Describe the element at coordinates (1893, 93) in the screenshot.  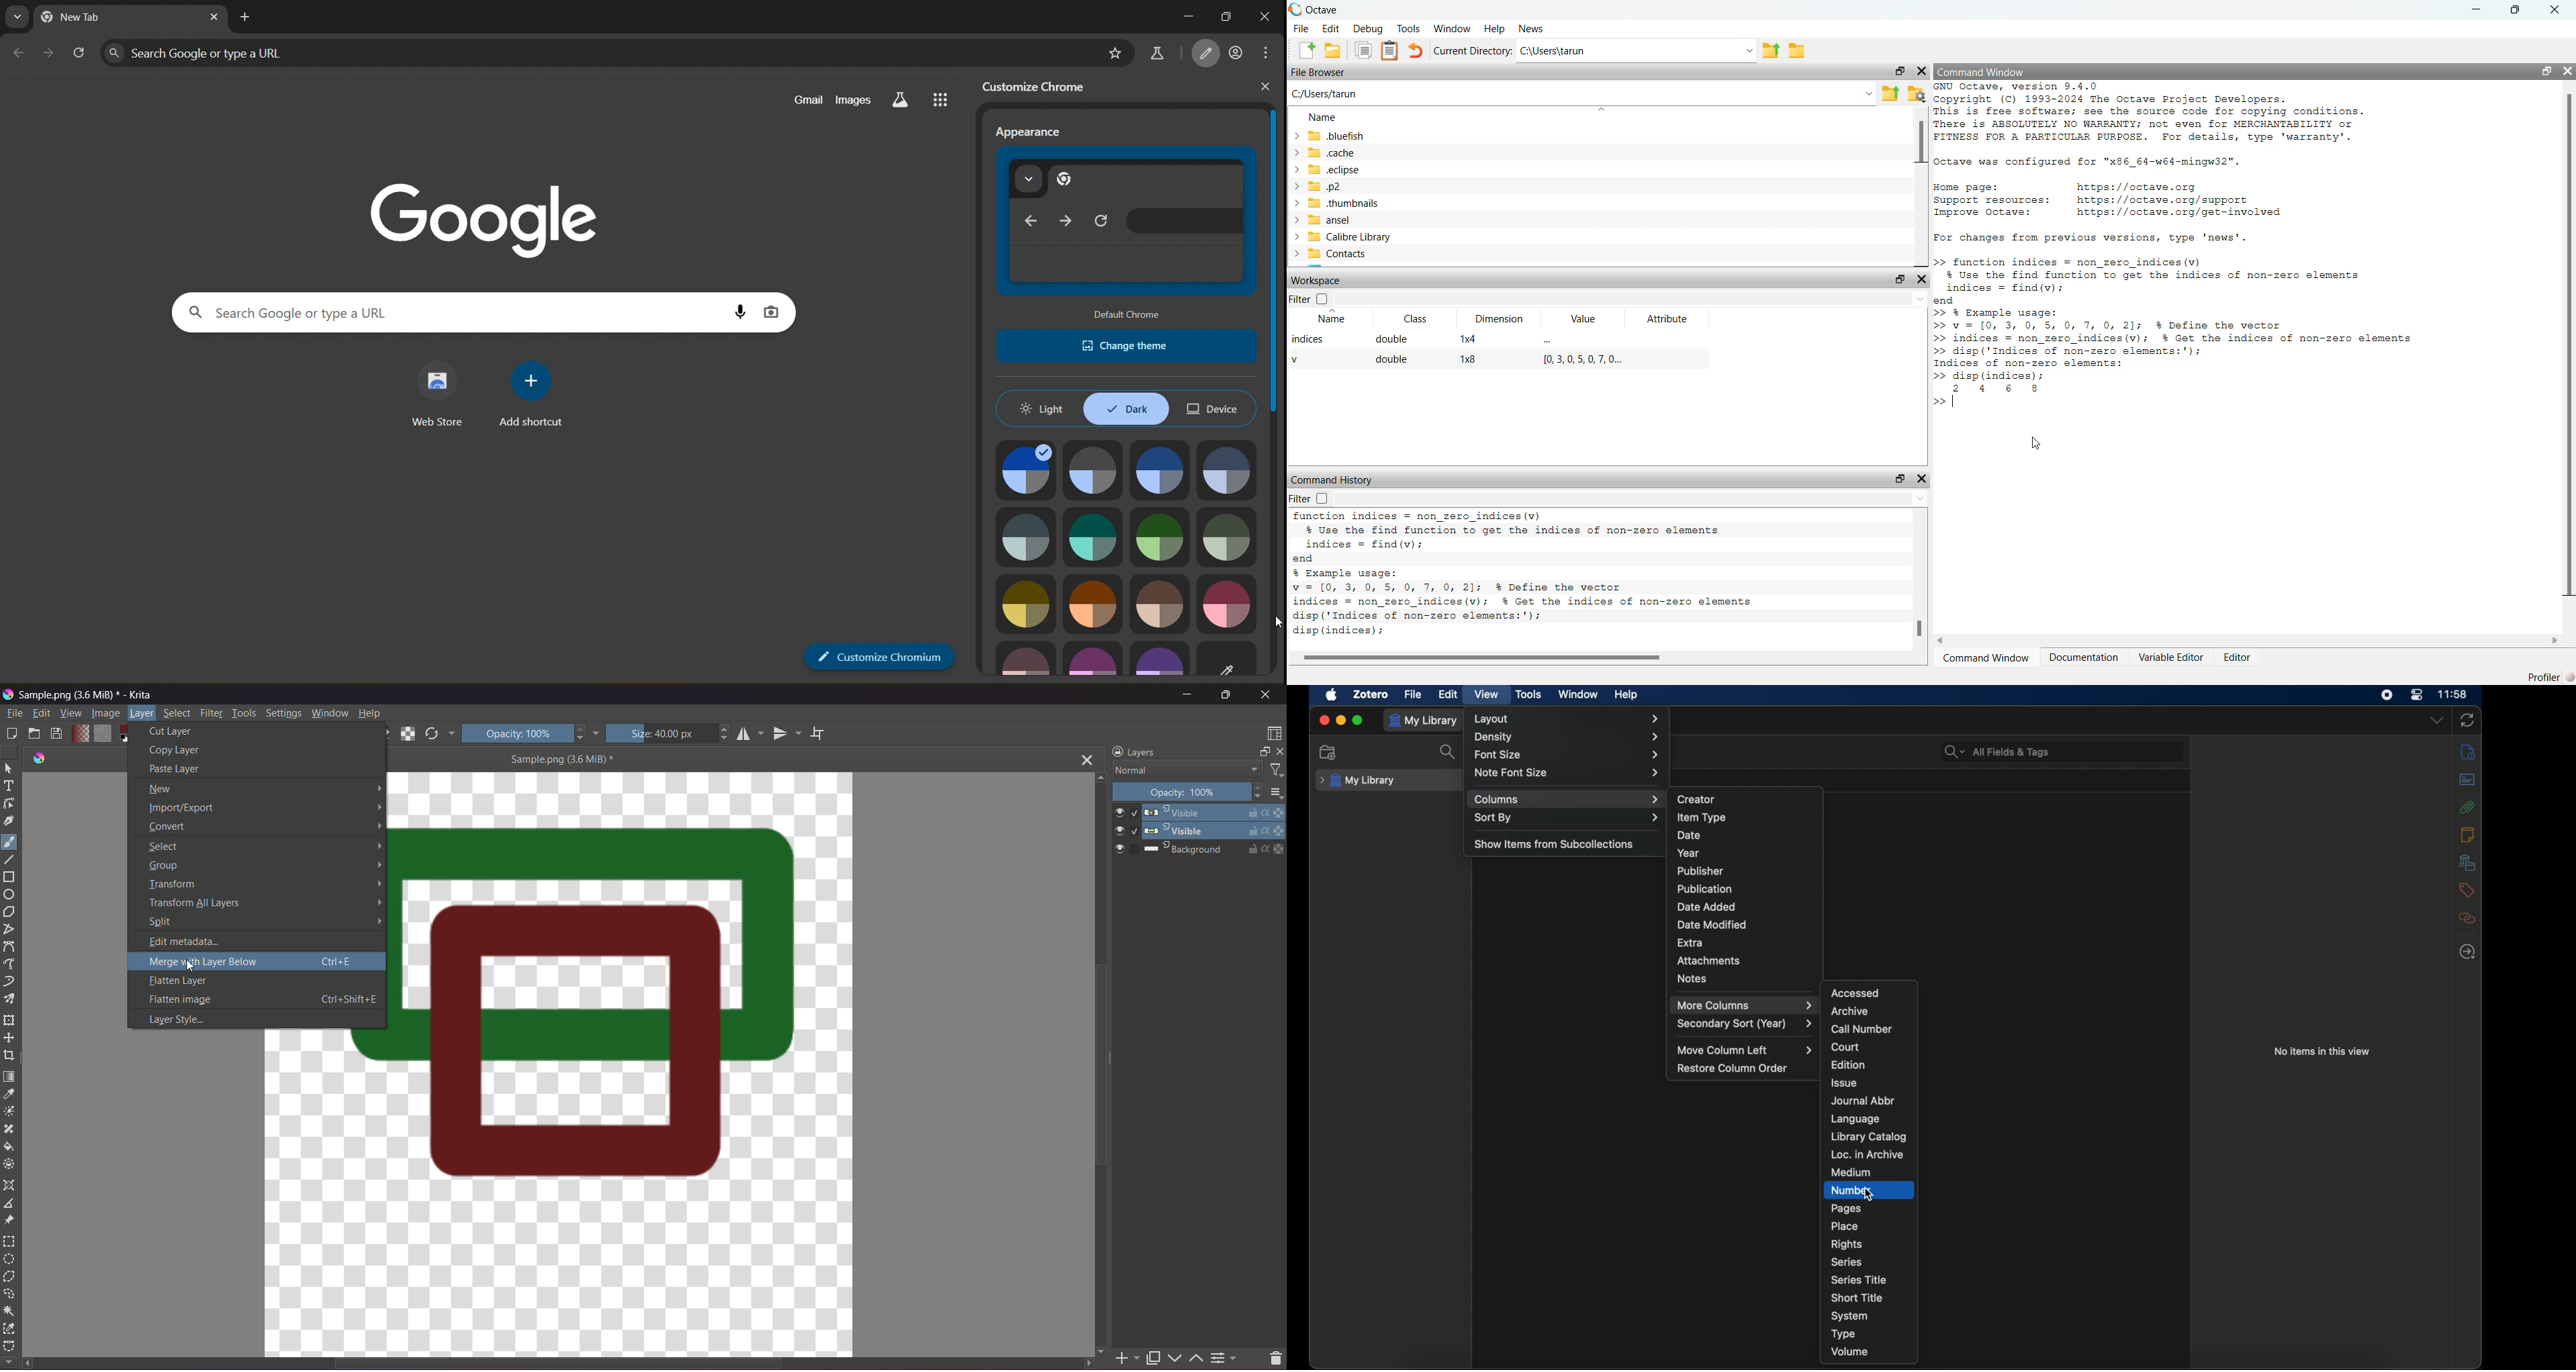
I see `parent directory` at that location.